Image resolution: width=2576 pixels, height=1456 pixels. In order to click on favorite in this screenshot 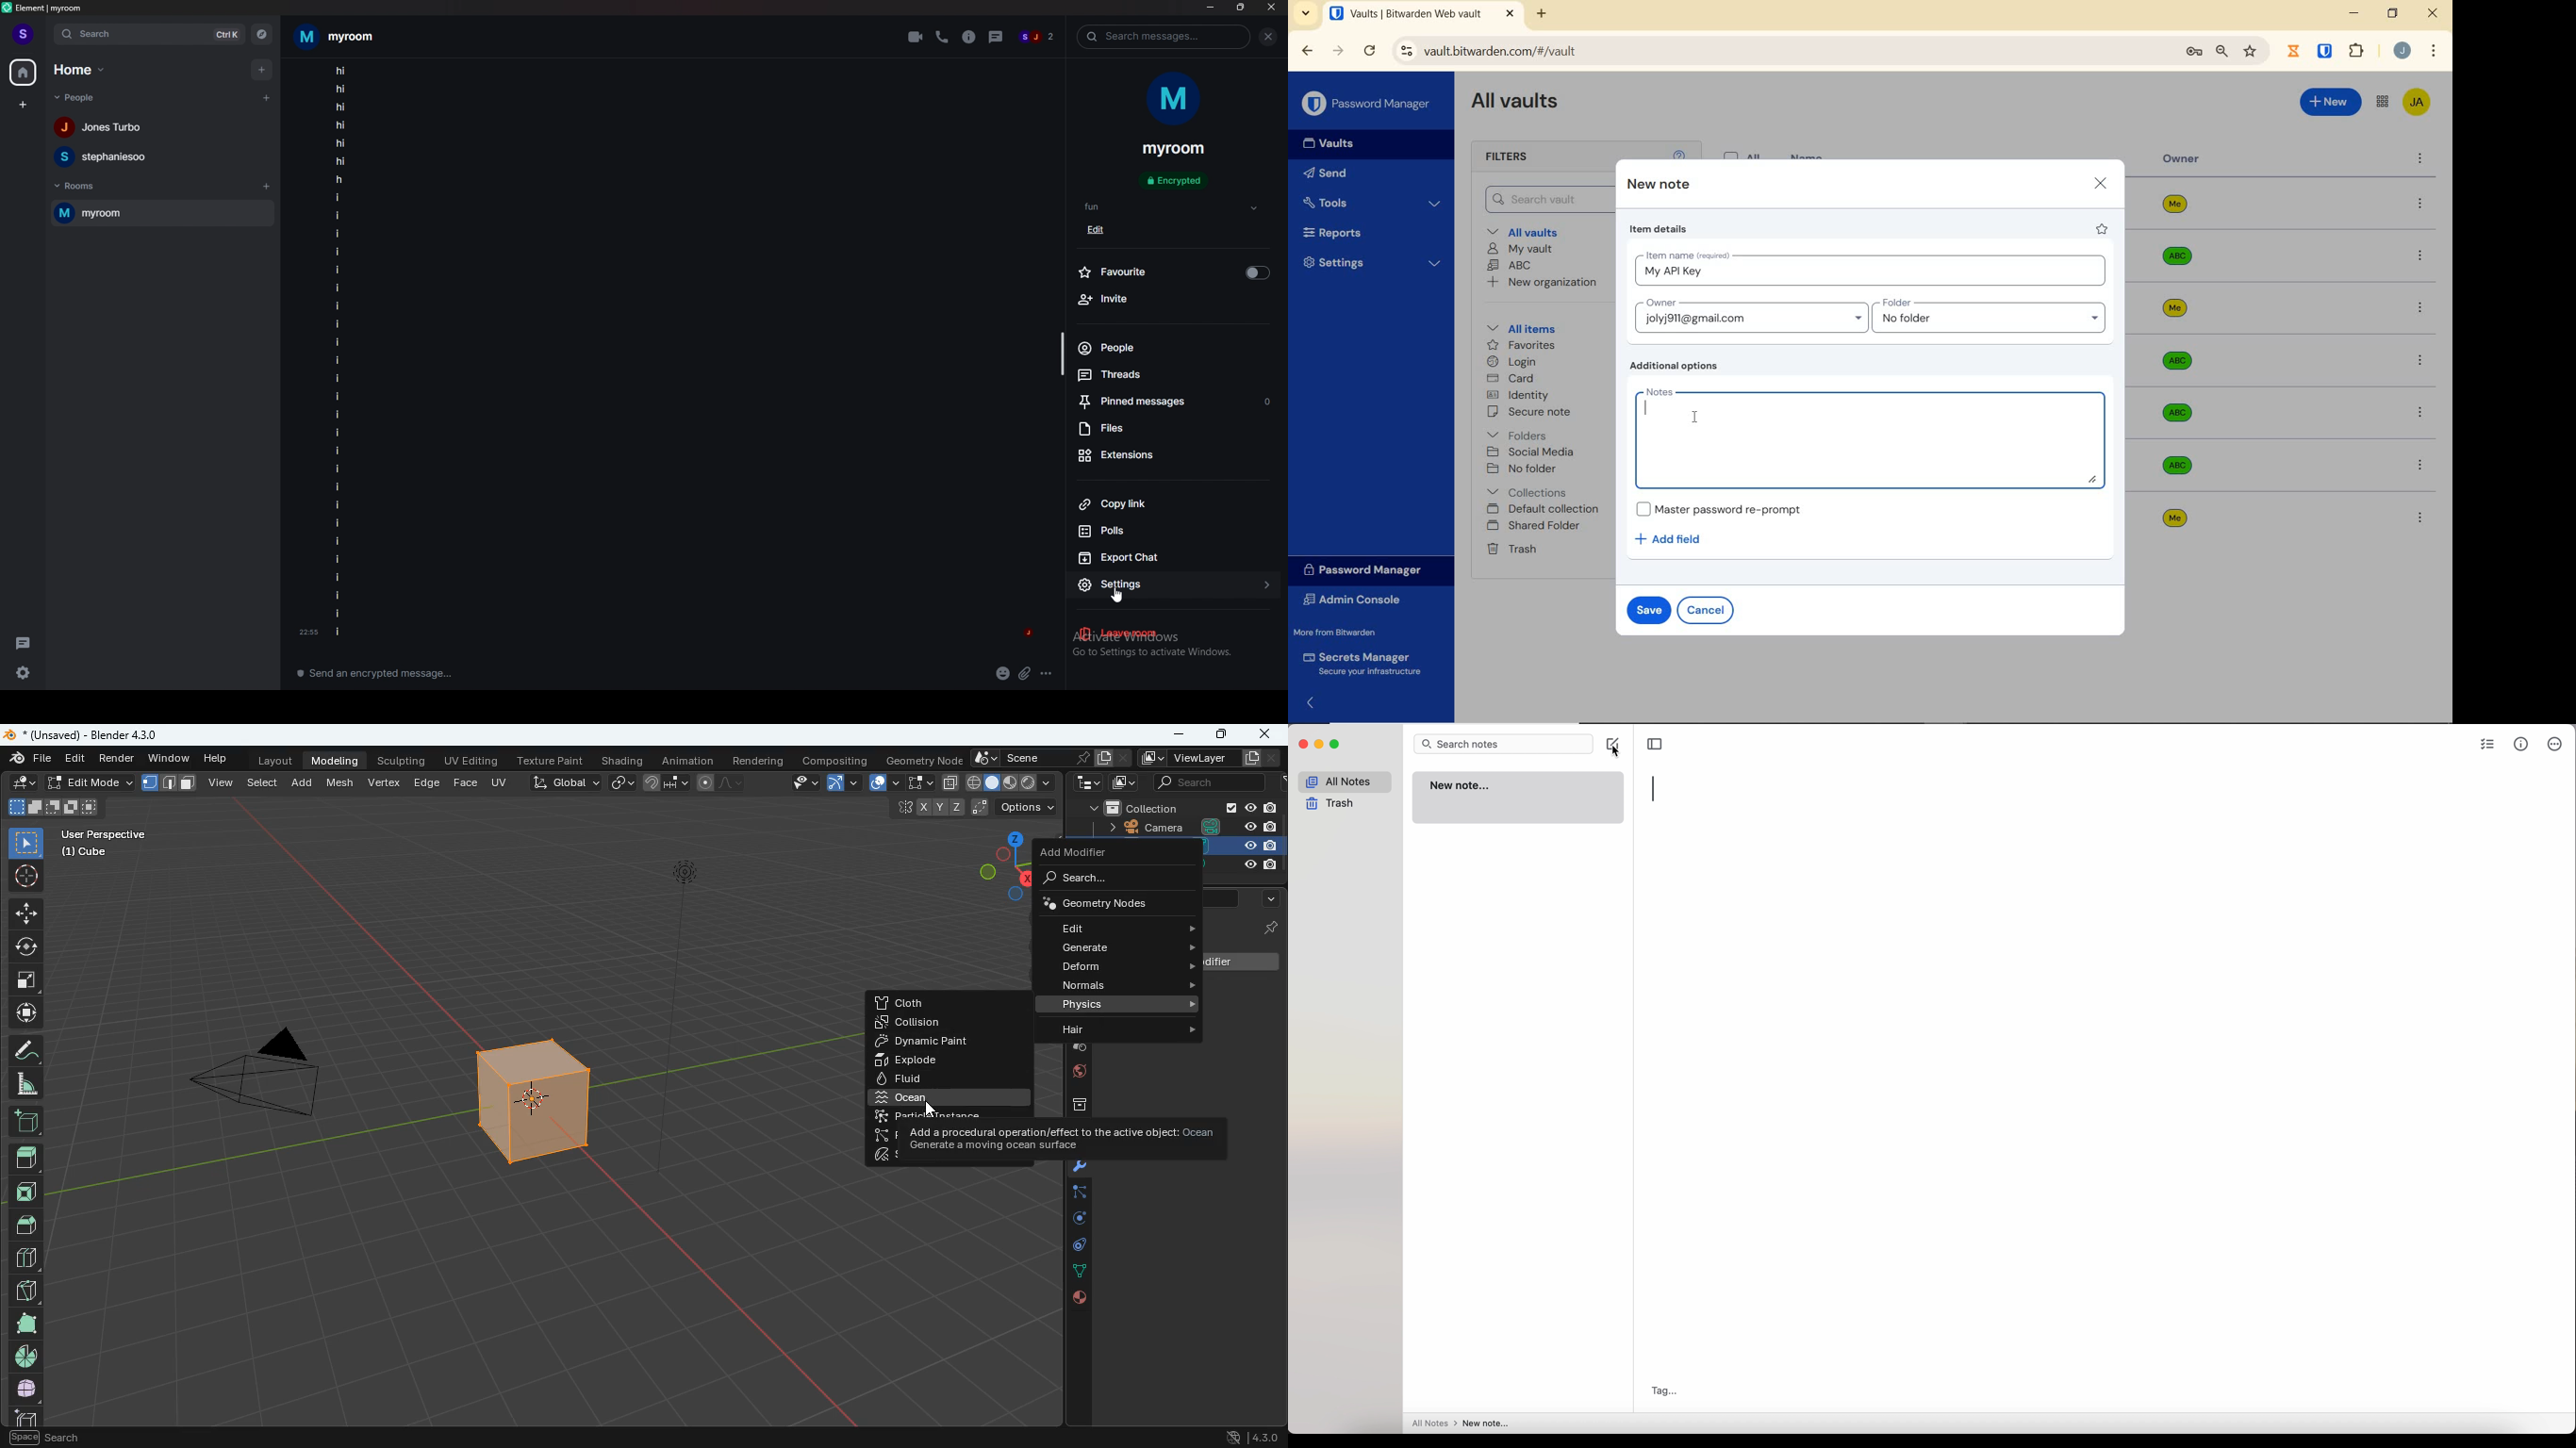, I will do `click(2103, 231)`.